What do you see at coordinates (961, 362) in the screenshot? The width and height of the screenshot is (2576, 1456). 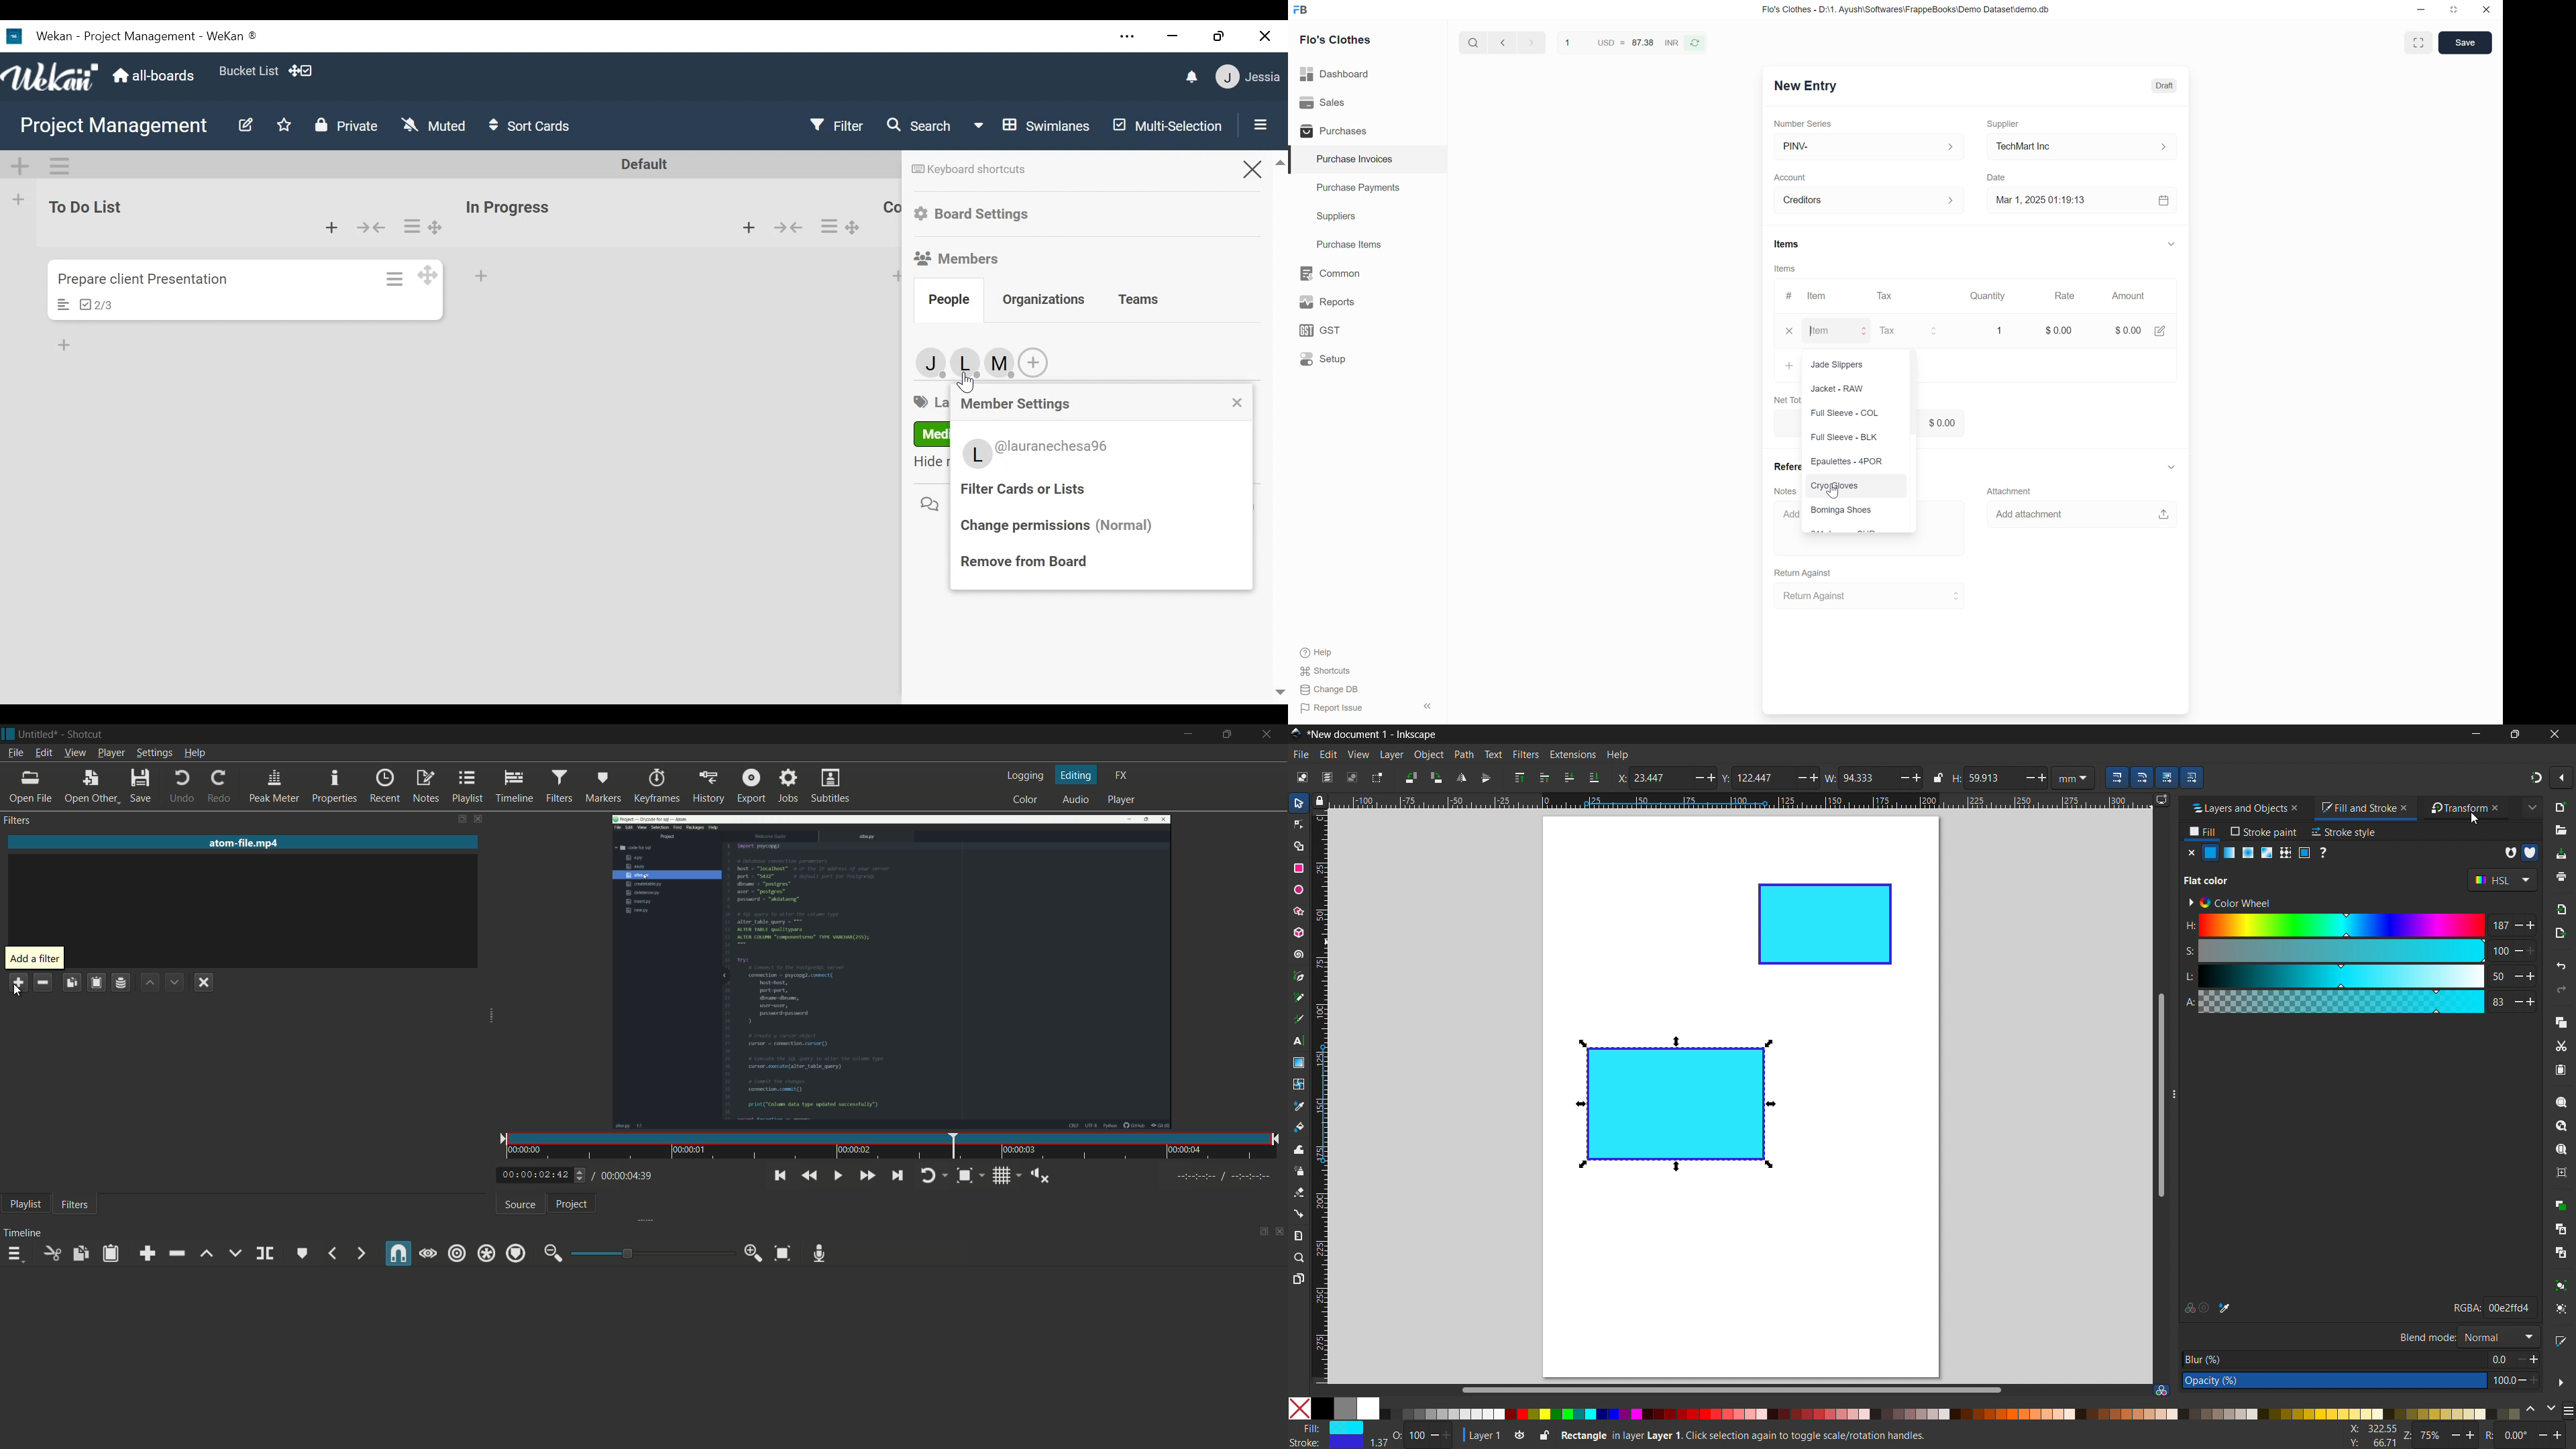 I see `Members` at bounding box center [961, 362].